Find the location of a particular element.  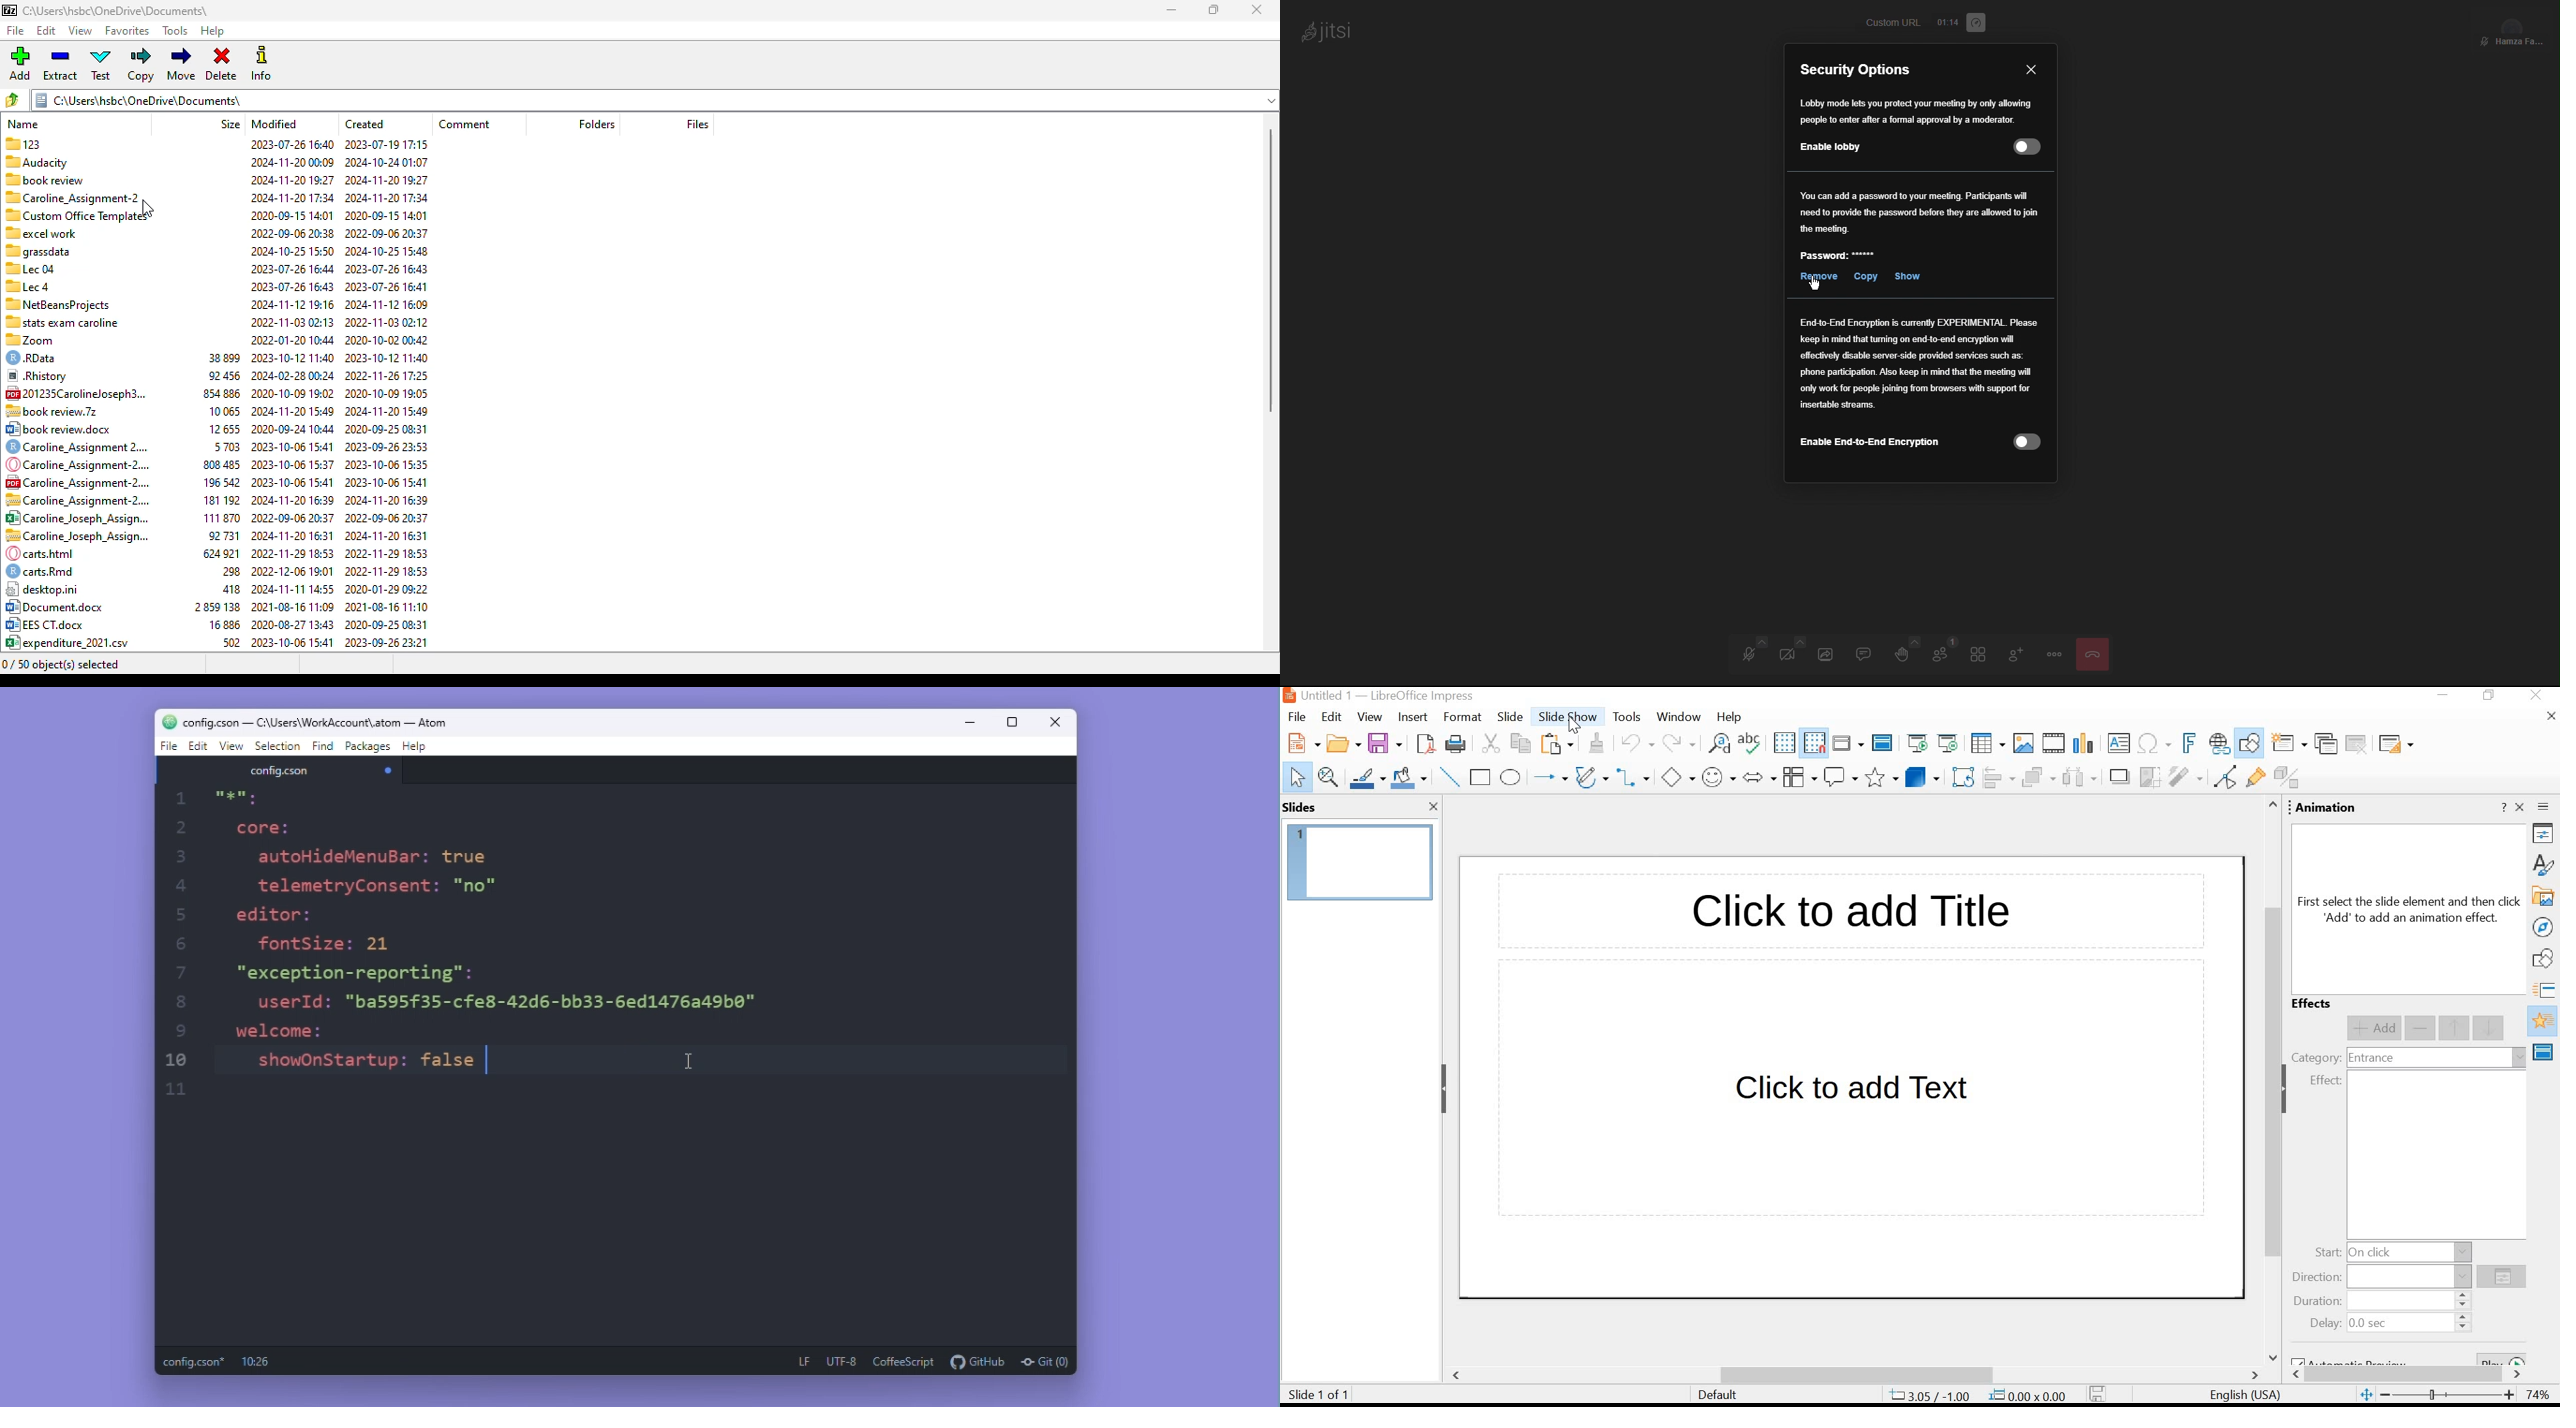

insert fontwork text is located at coordinates (2187, 742).